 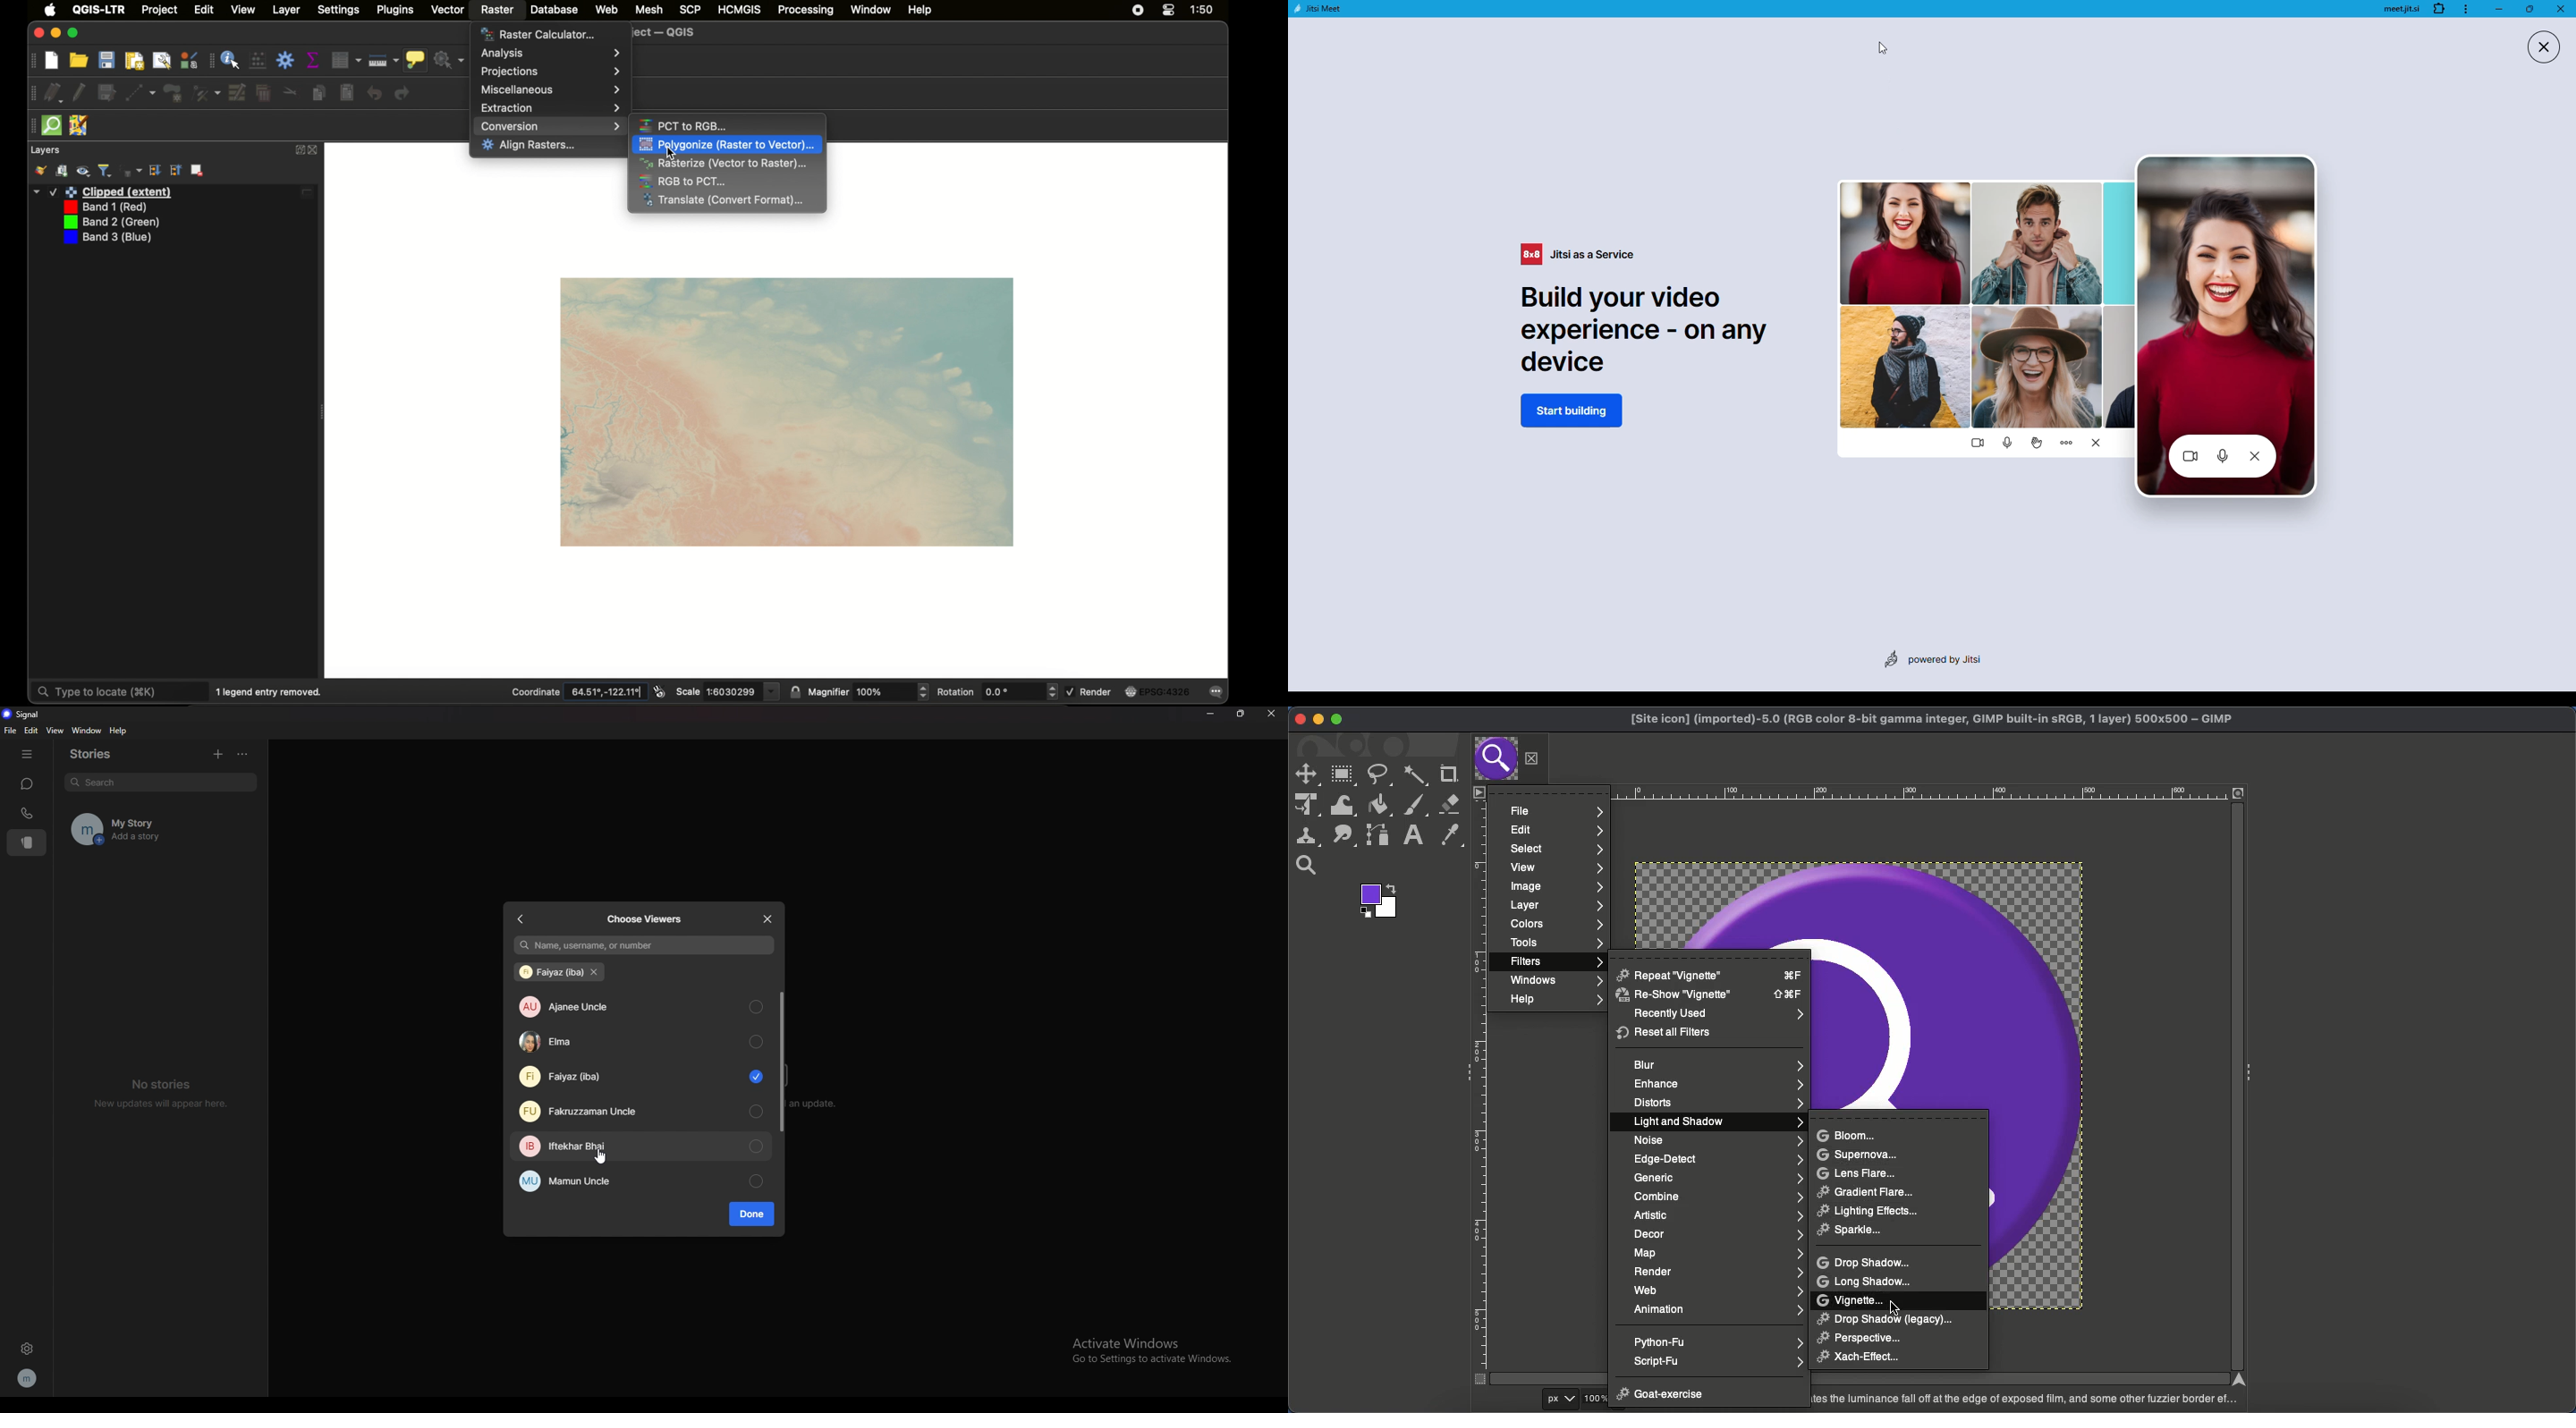 What do you see at coordinates (246, 753) in the screenshot?
I see `options` at bounding box center [246, 753].